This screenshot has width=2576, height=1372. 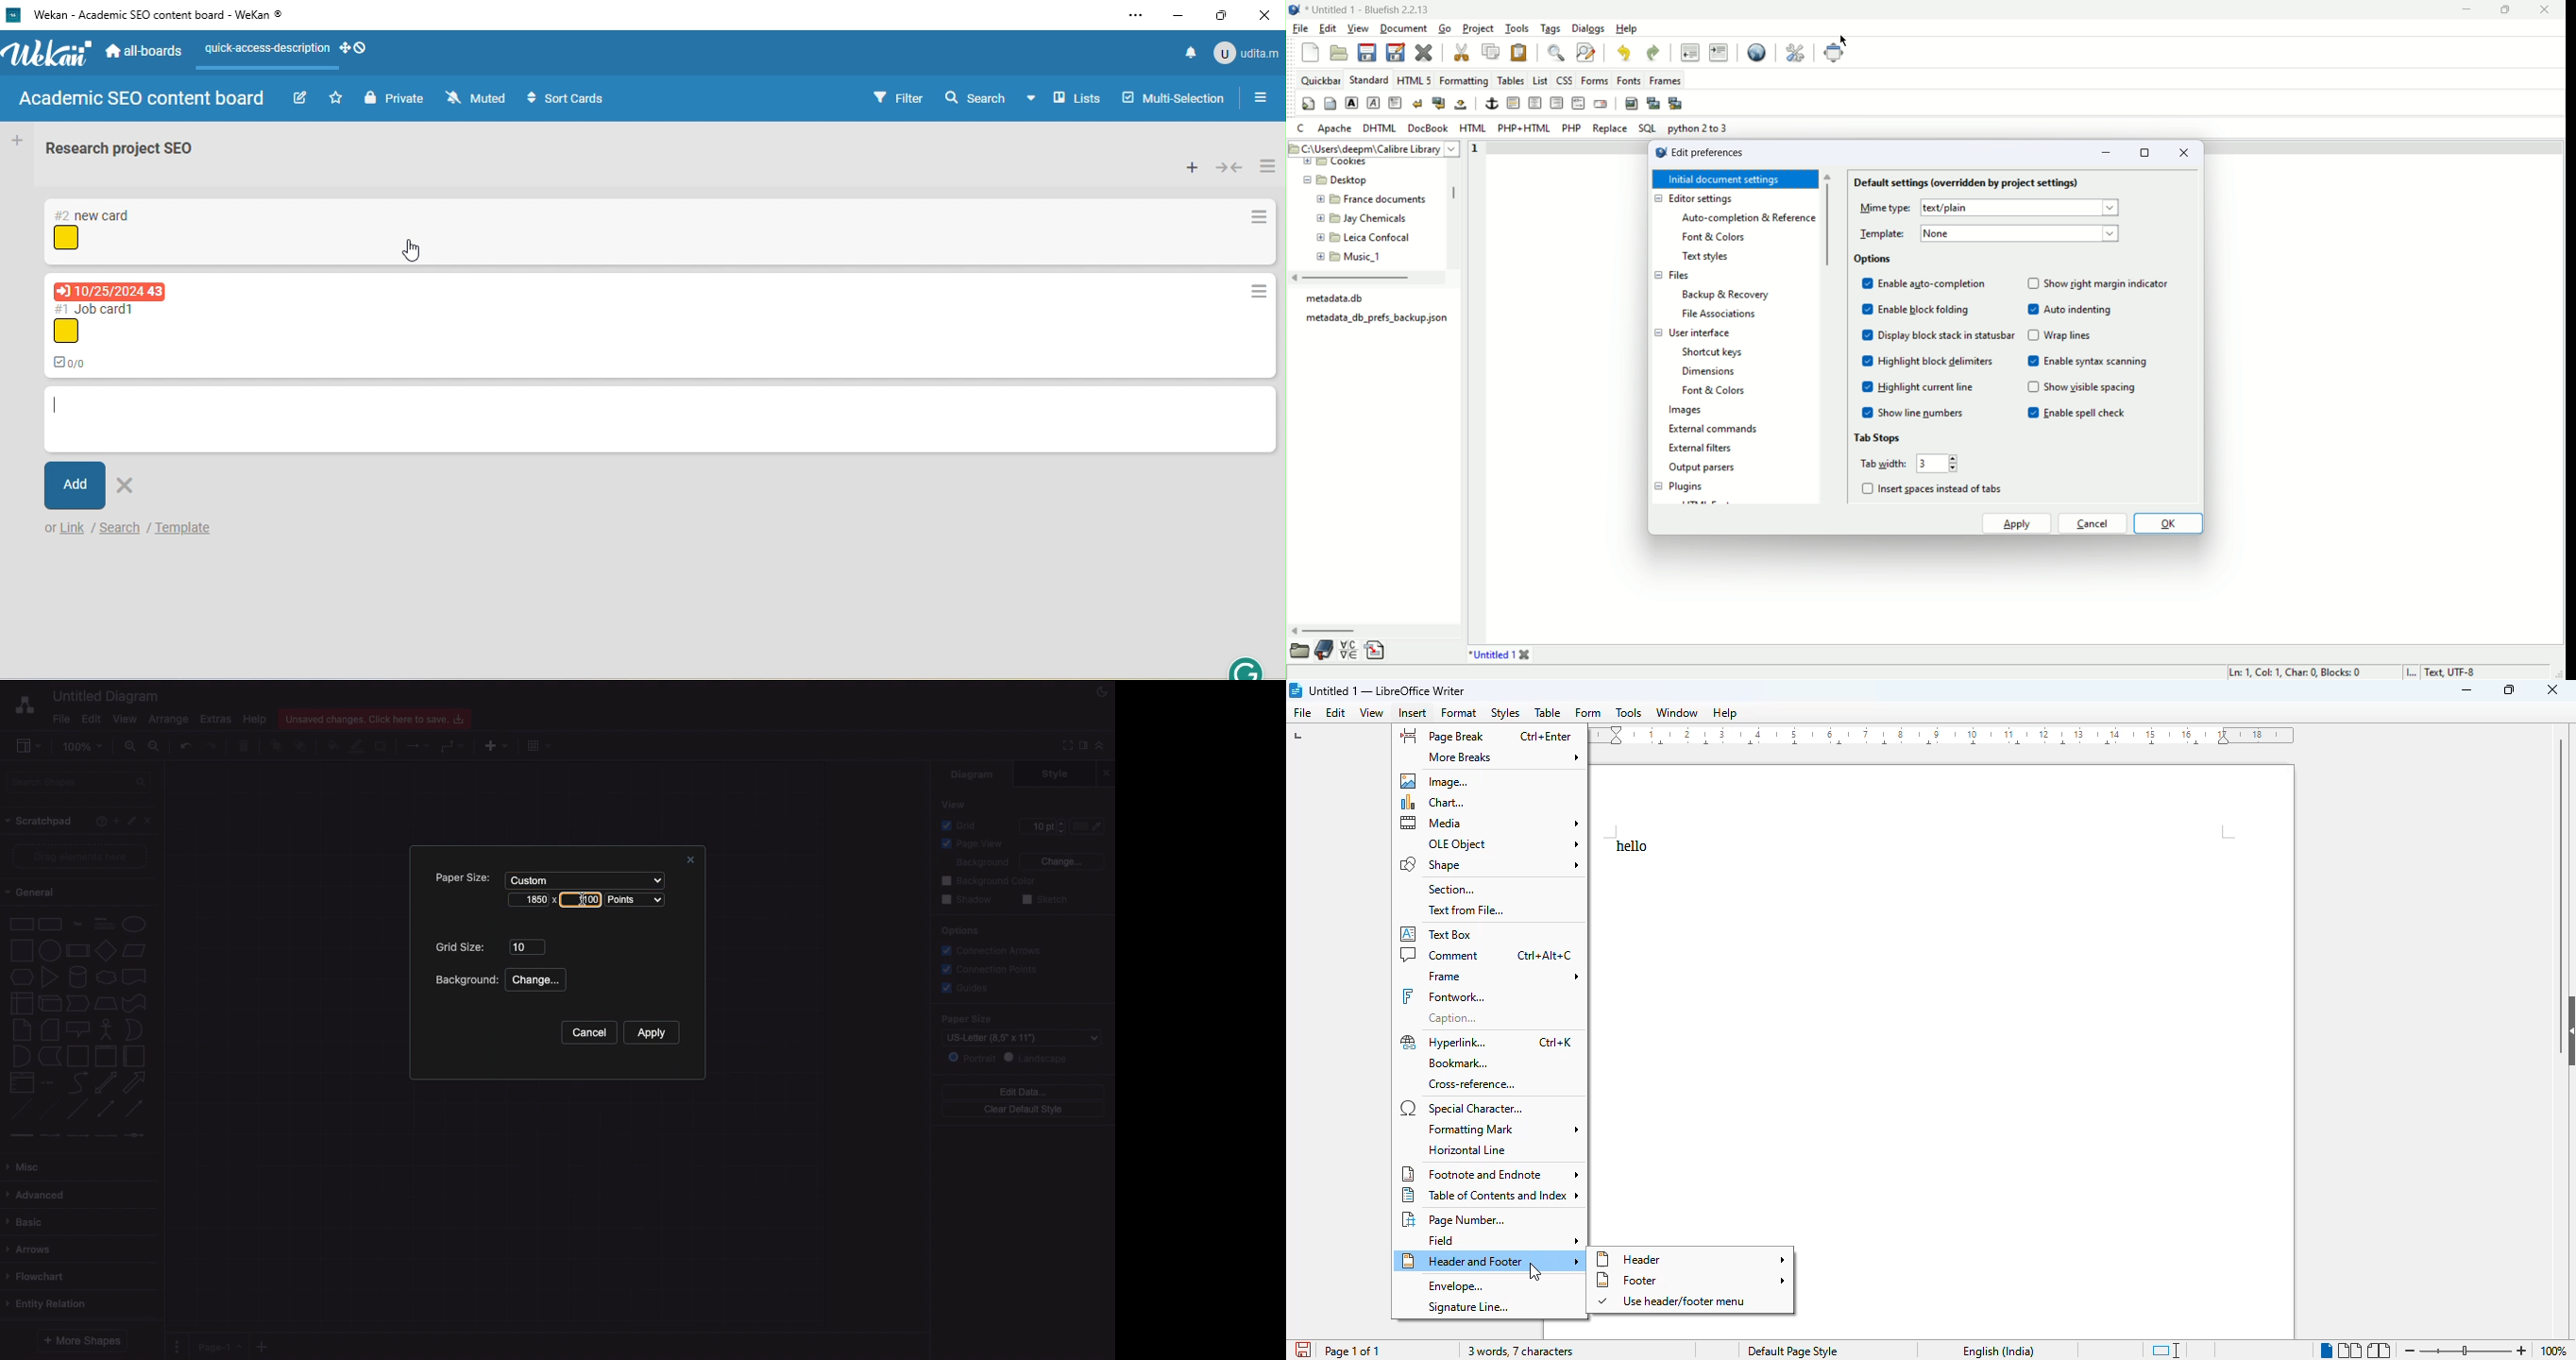 What do you see at coordinates (1021, 1038) in the screenshot?
I see `US-Letter (8.5" x 11")` at bounding box center [1021, 1038].